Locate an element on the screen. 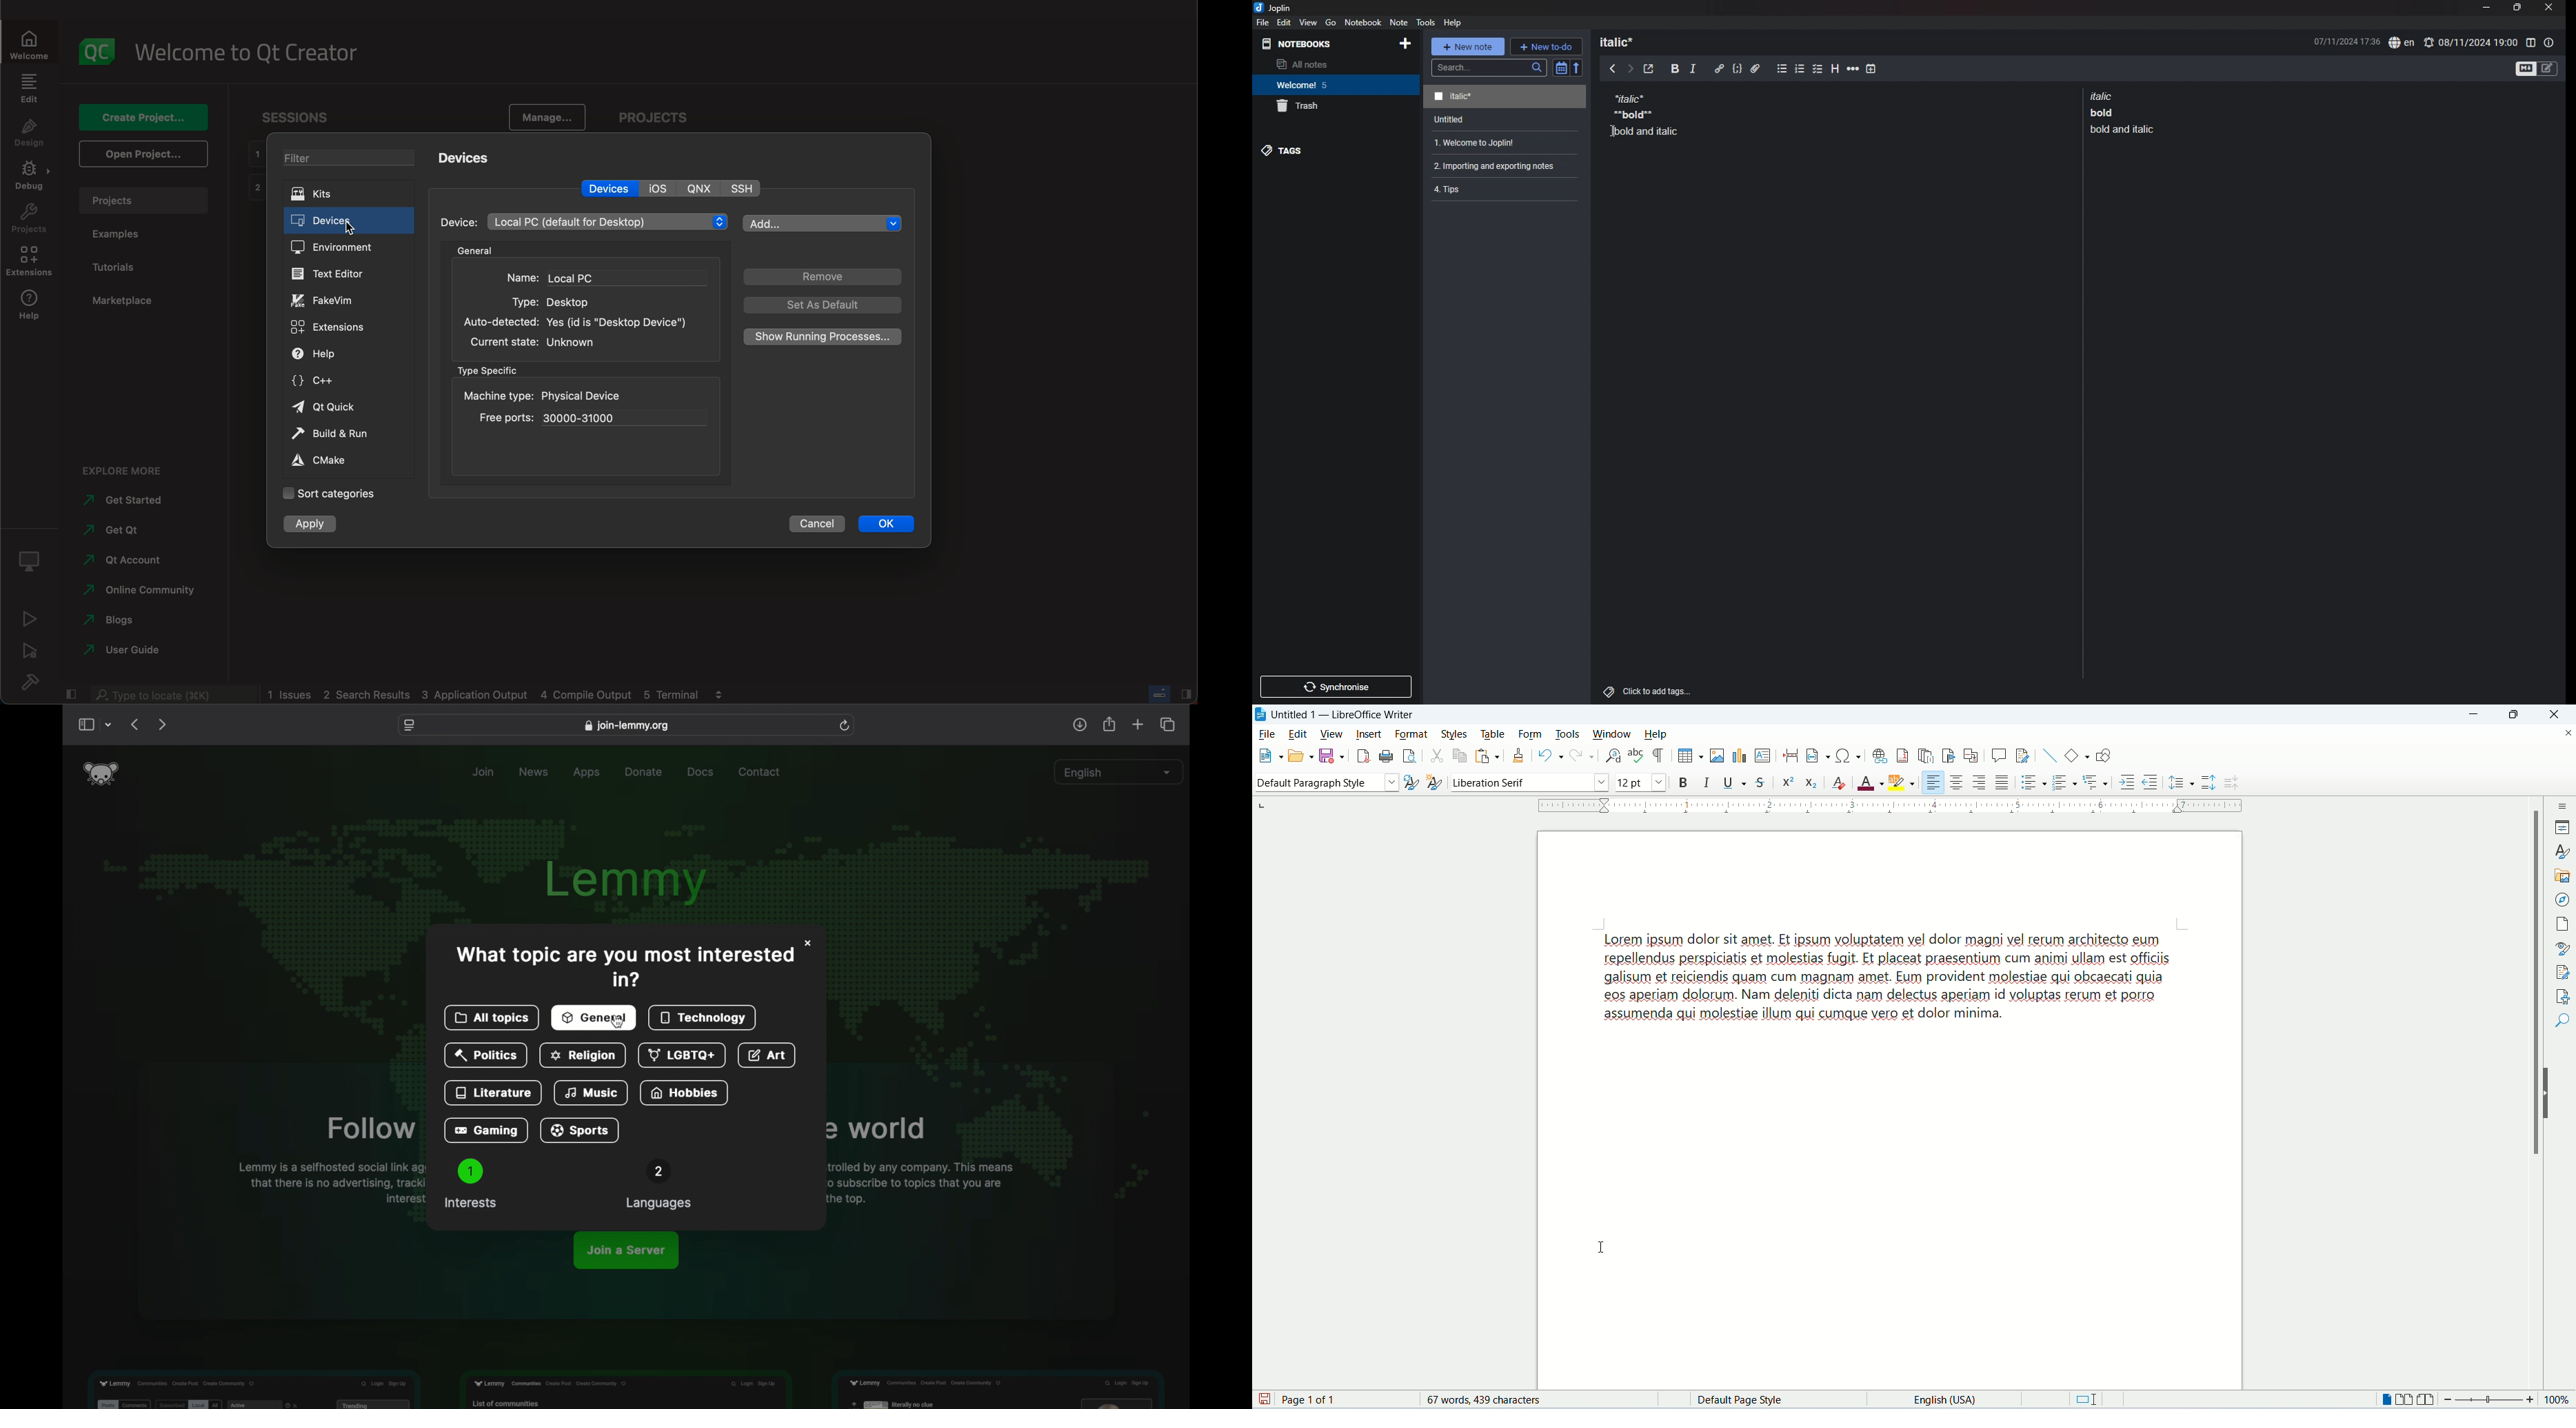  blogs is located at coordinates (136, 618).